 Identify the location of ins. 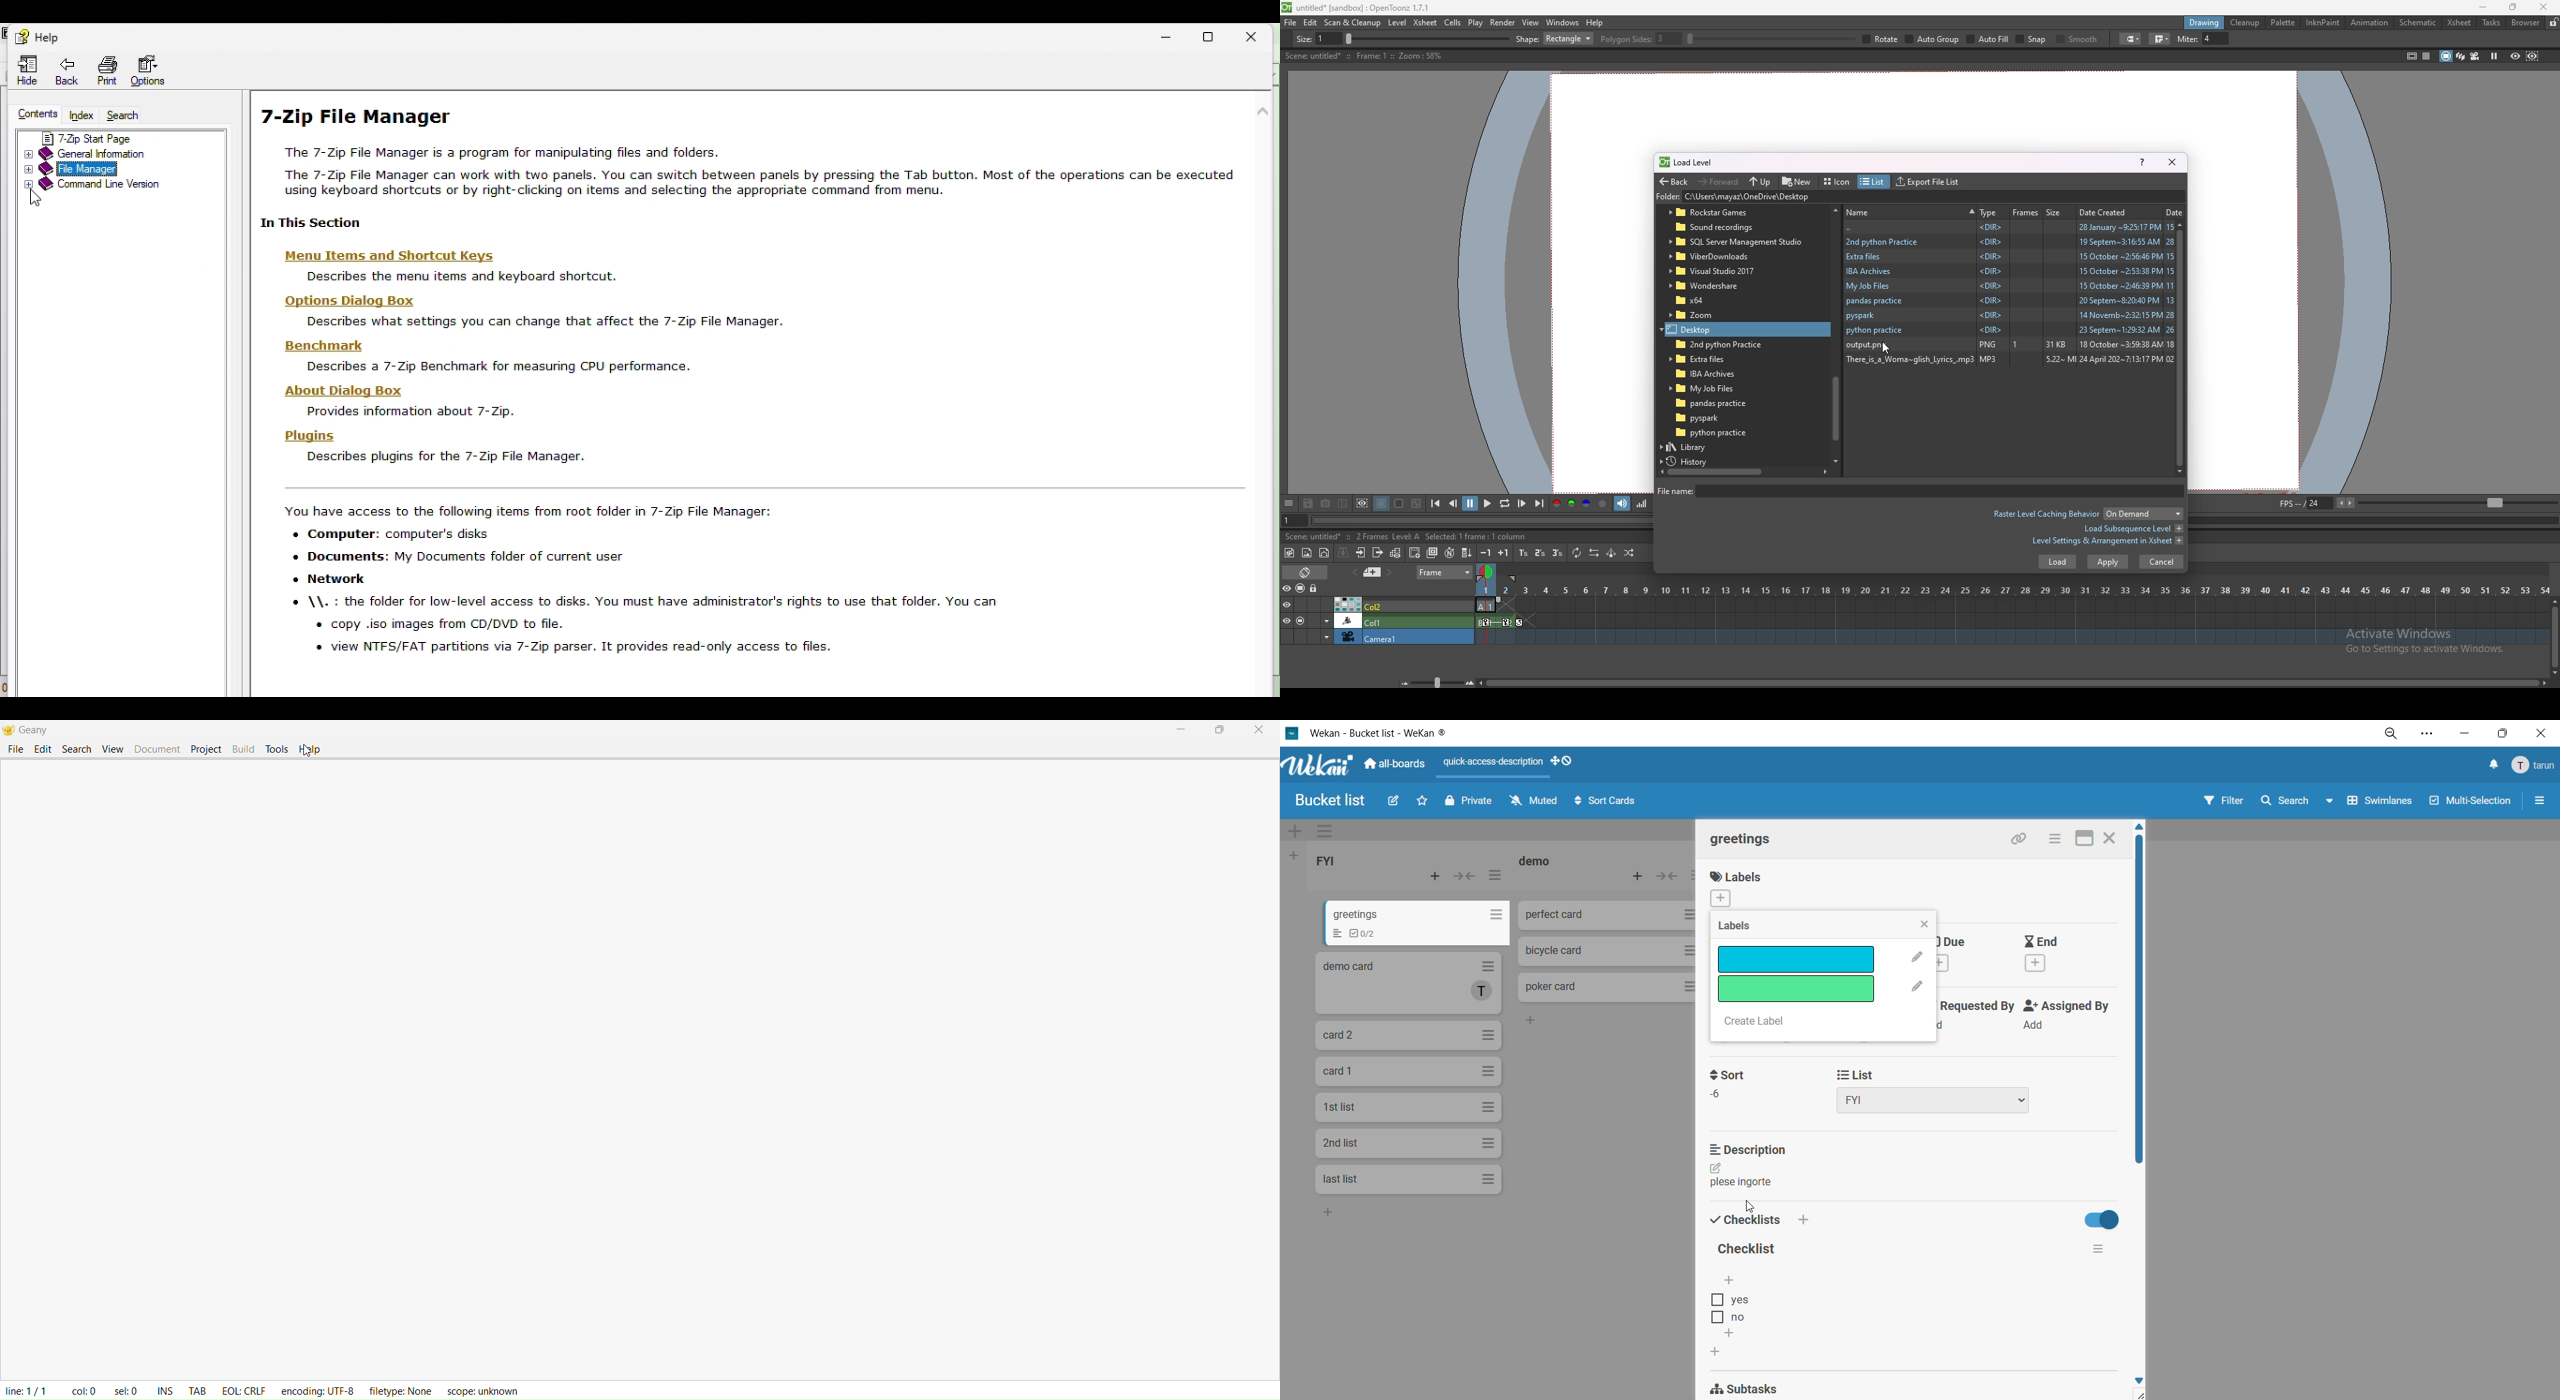
(165, 1387).